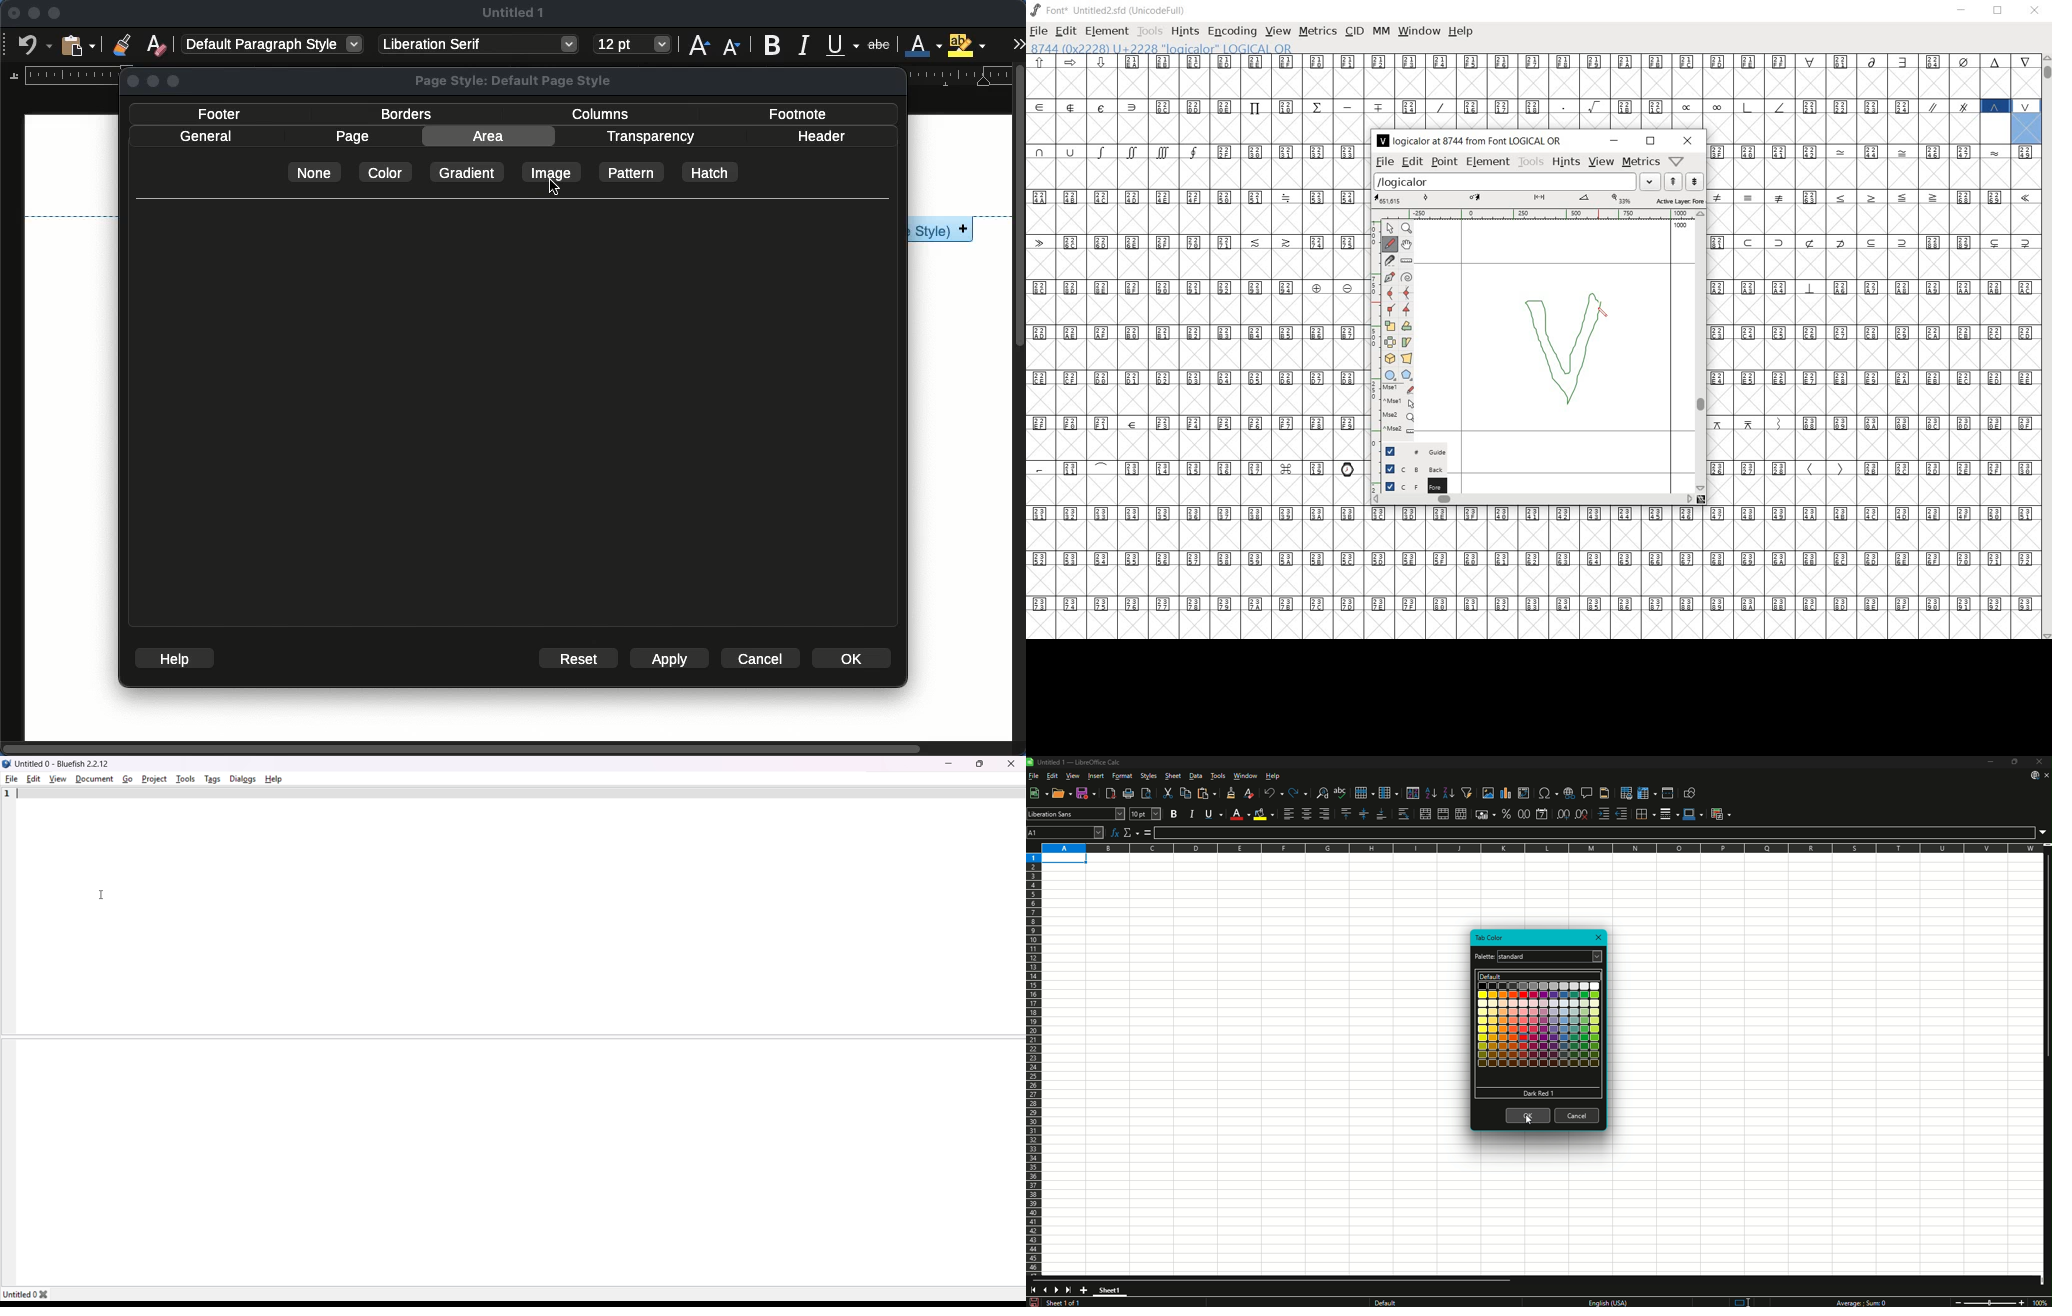 The height and width of the screenshot is (1316, 2072). What do you see at coordinates (1123, 775) in the screenshot?
I see `Format` at bounding box center [1123, 775].